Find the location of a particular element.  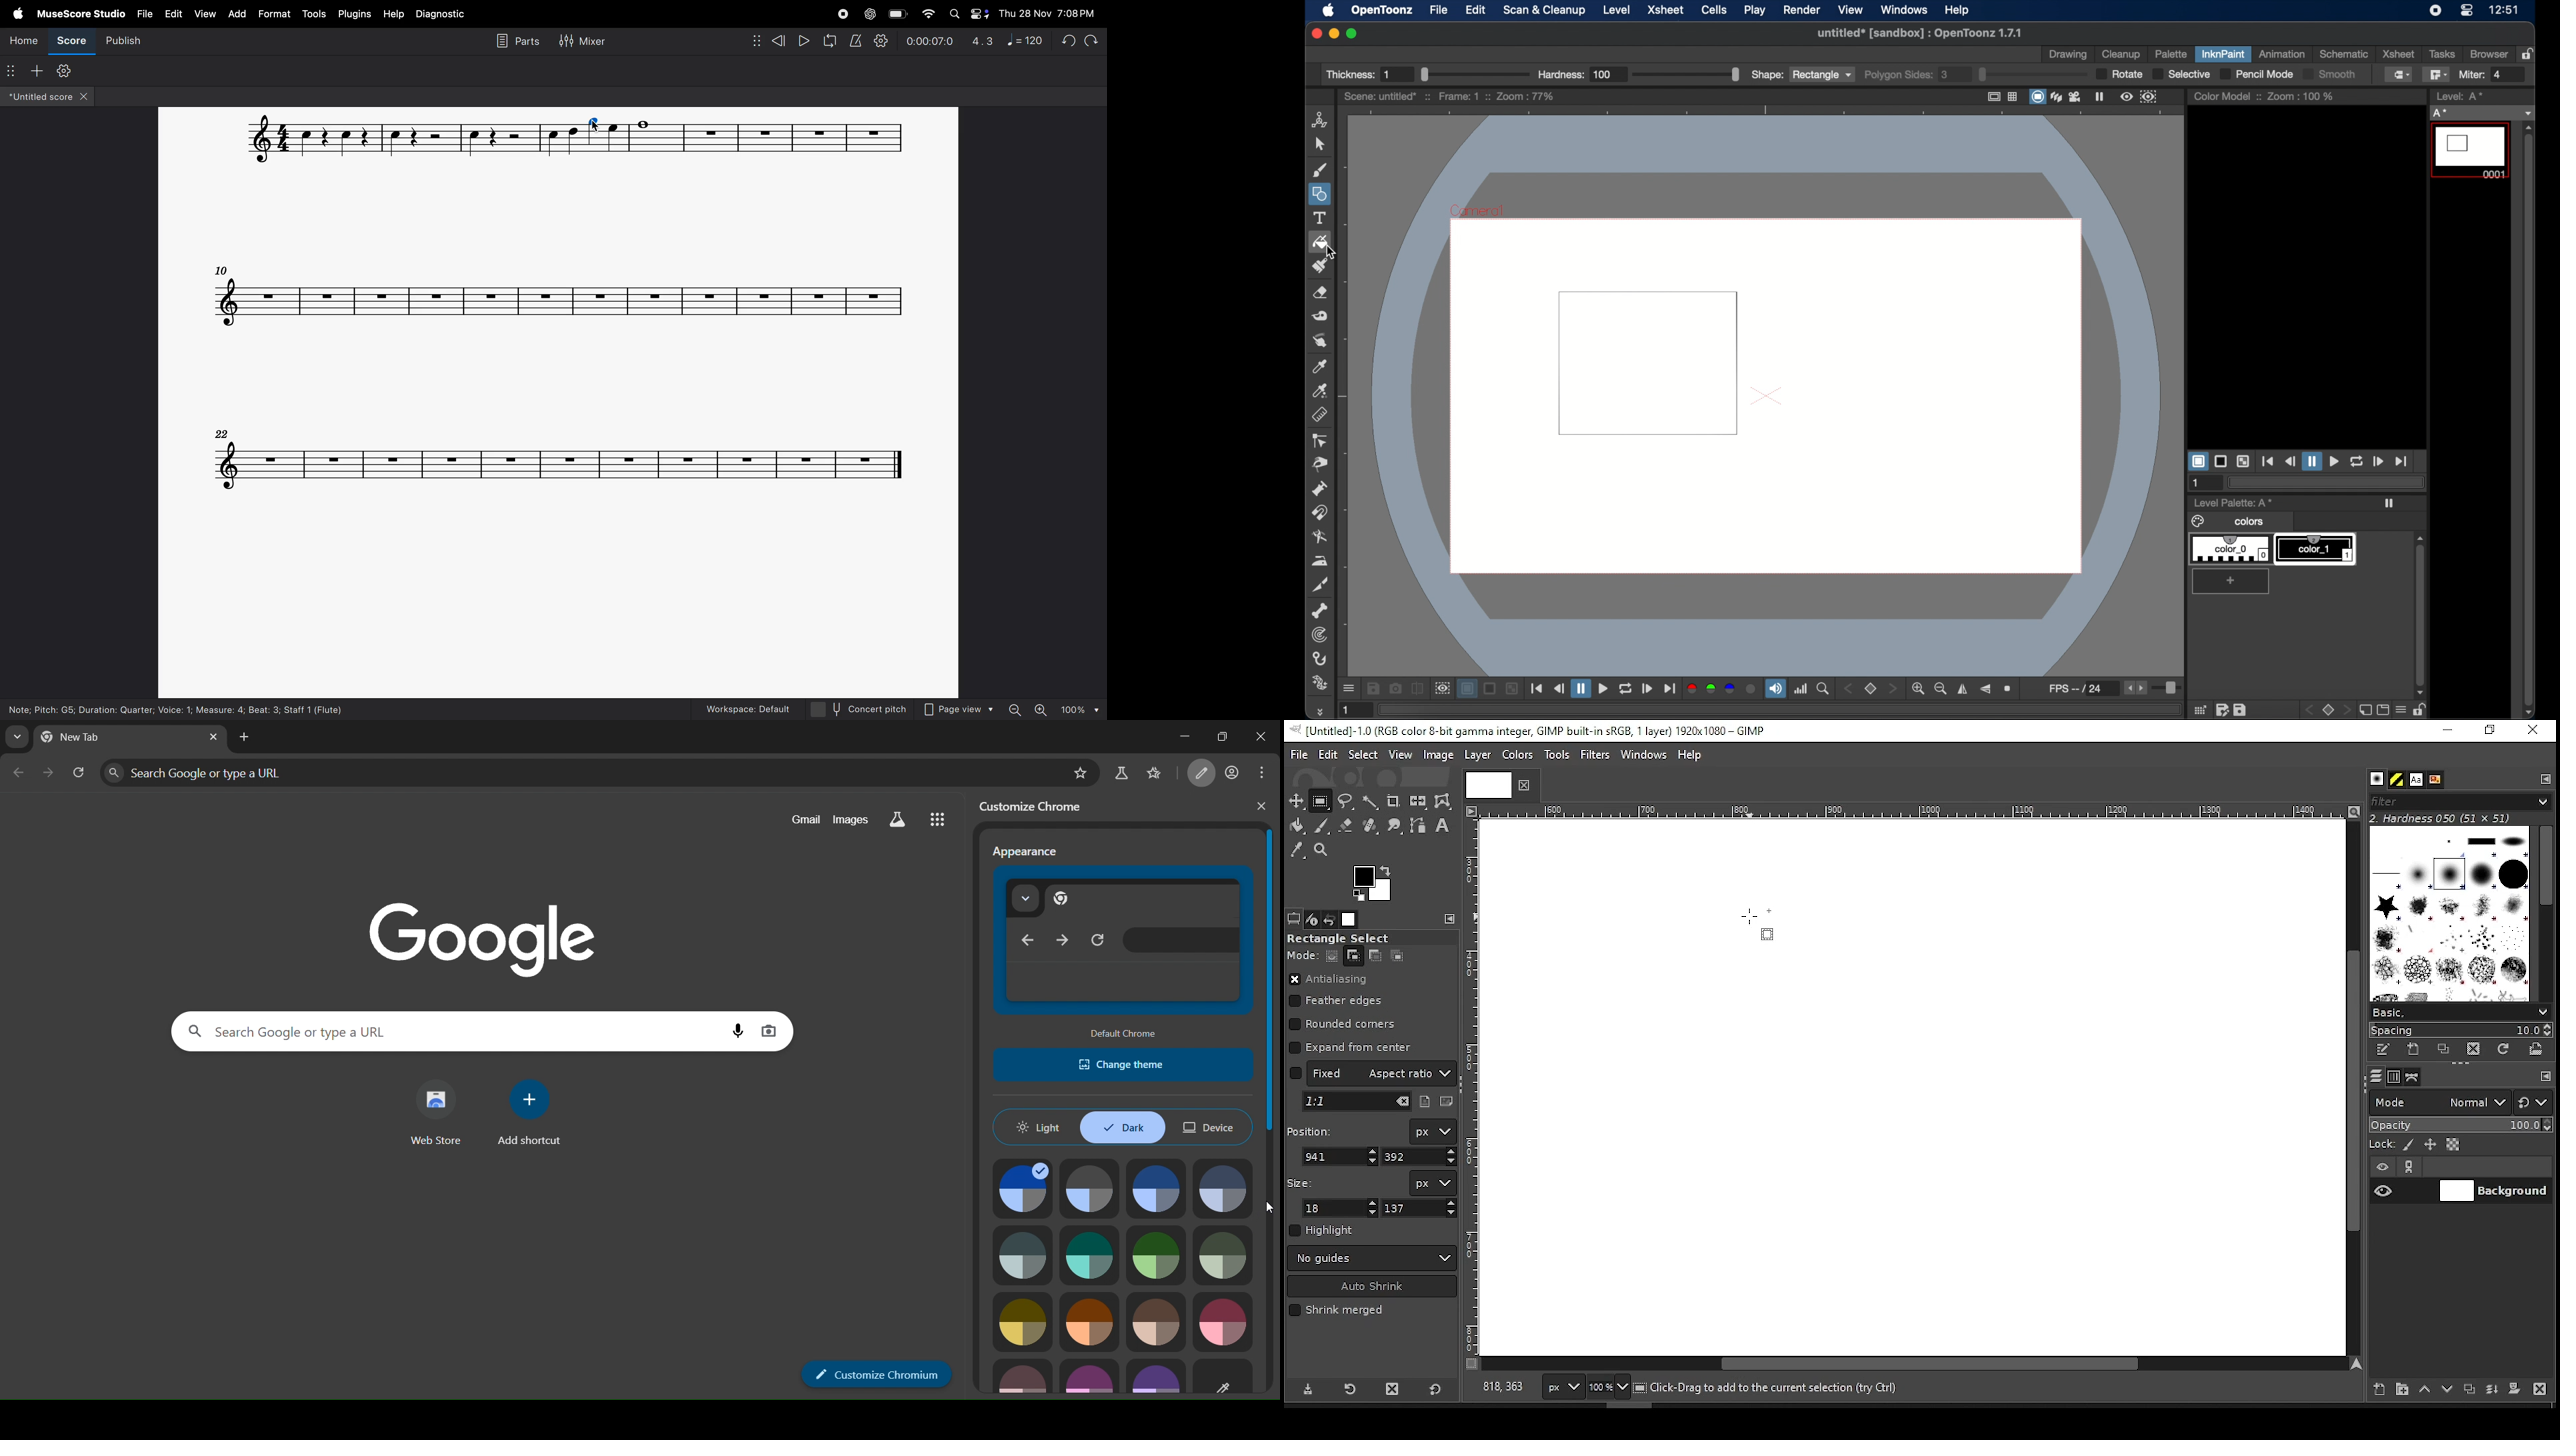

concert pitch is located at coordinates (855, 708).